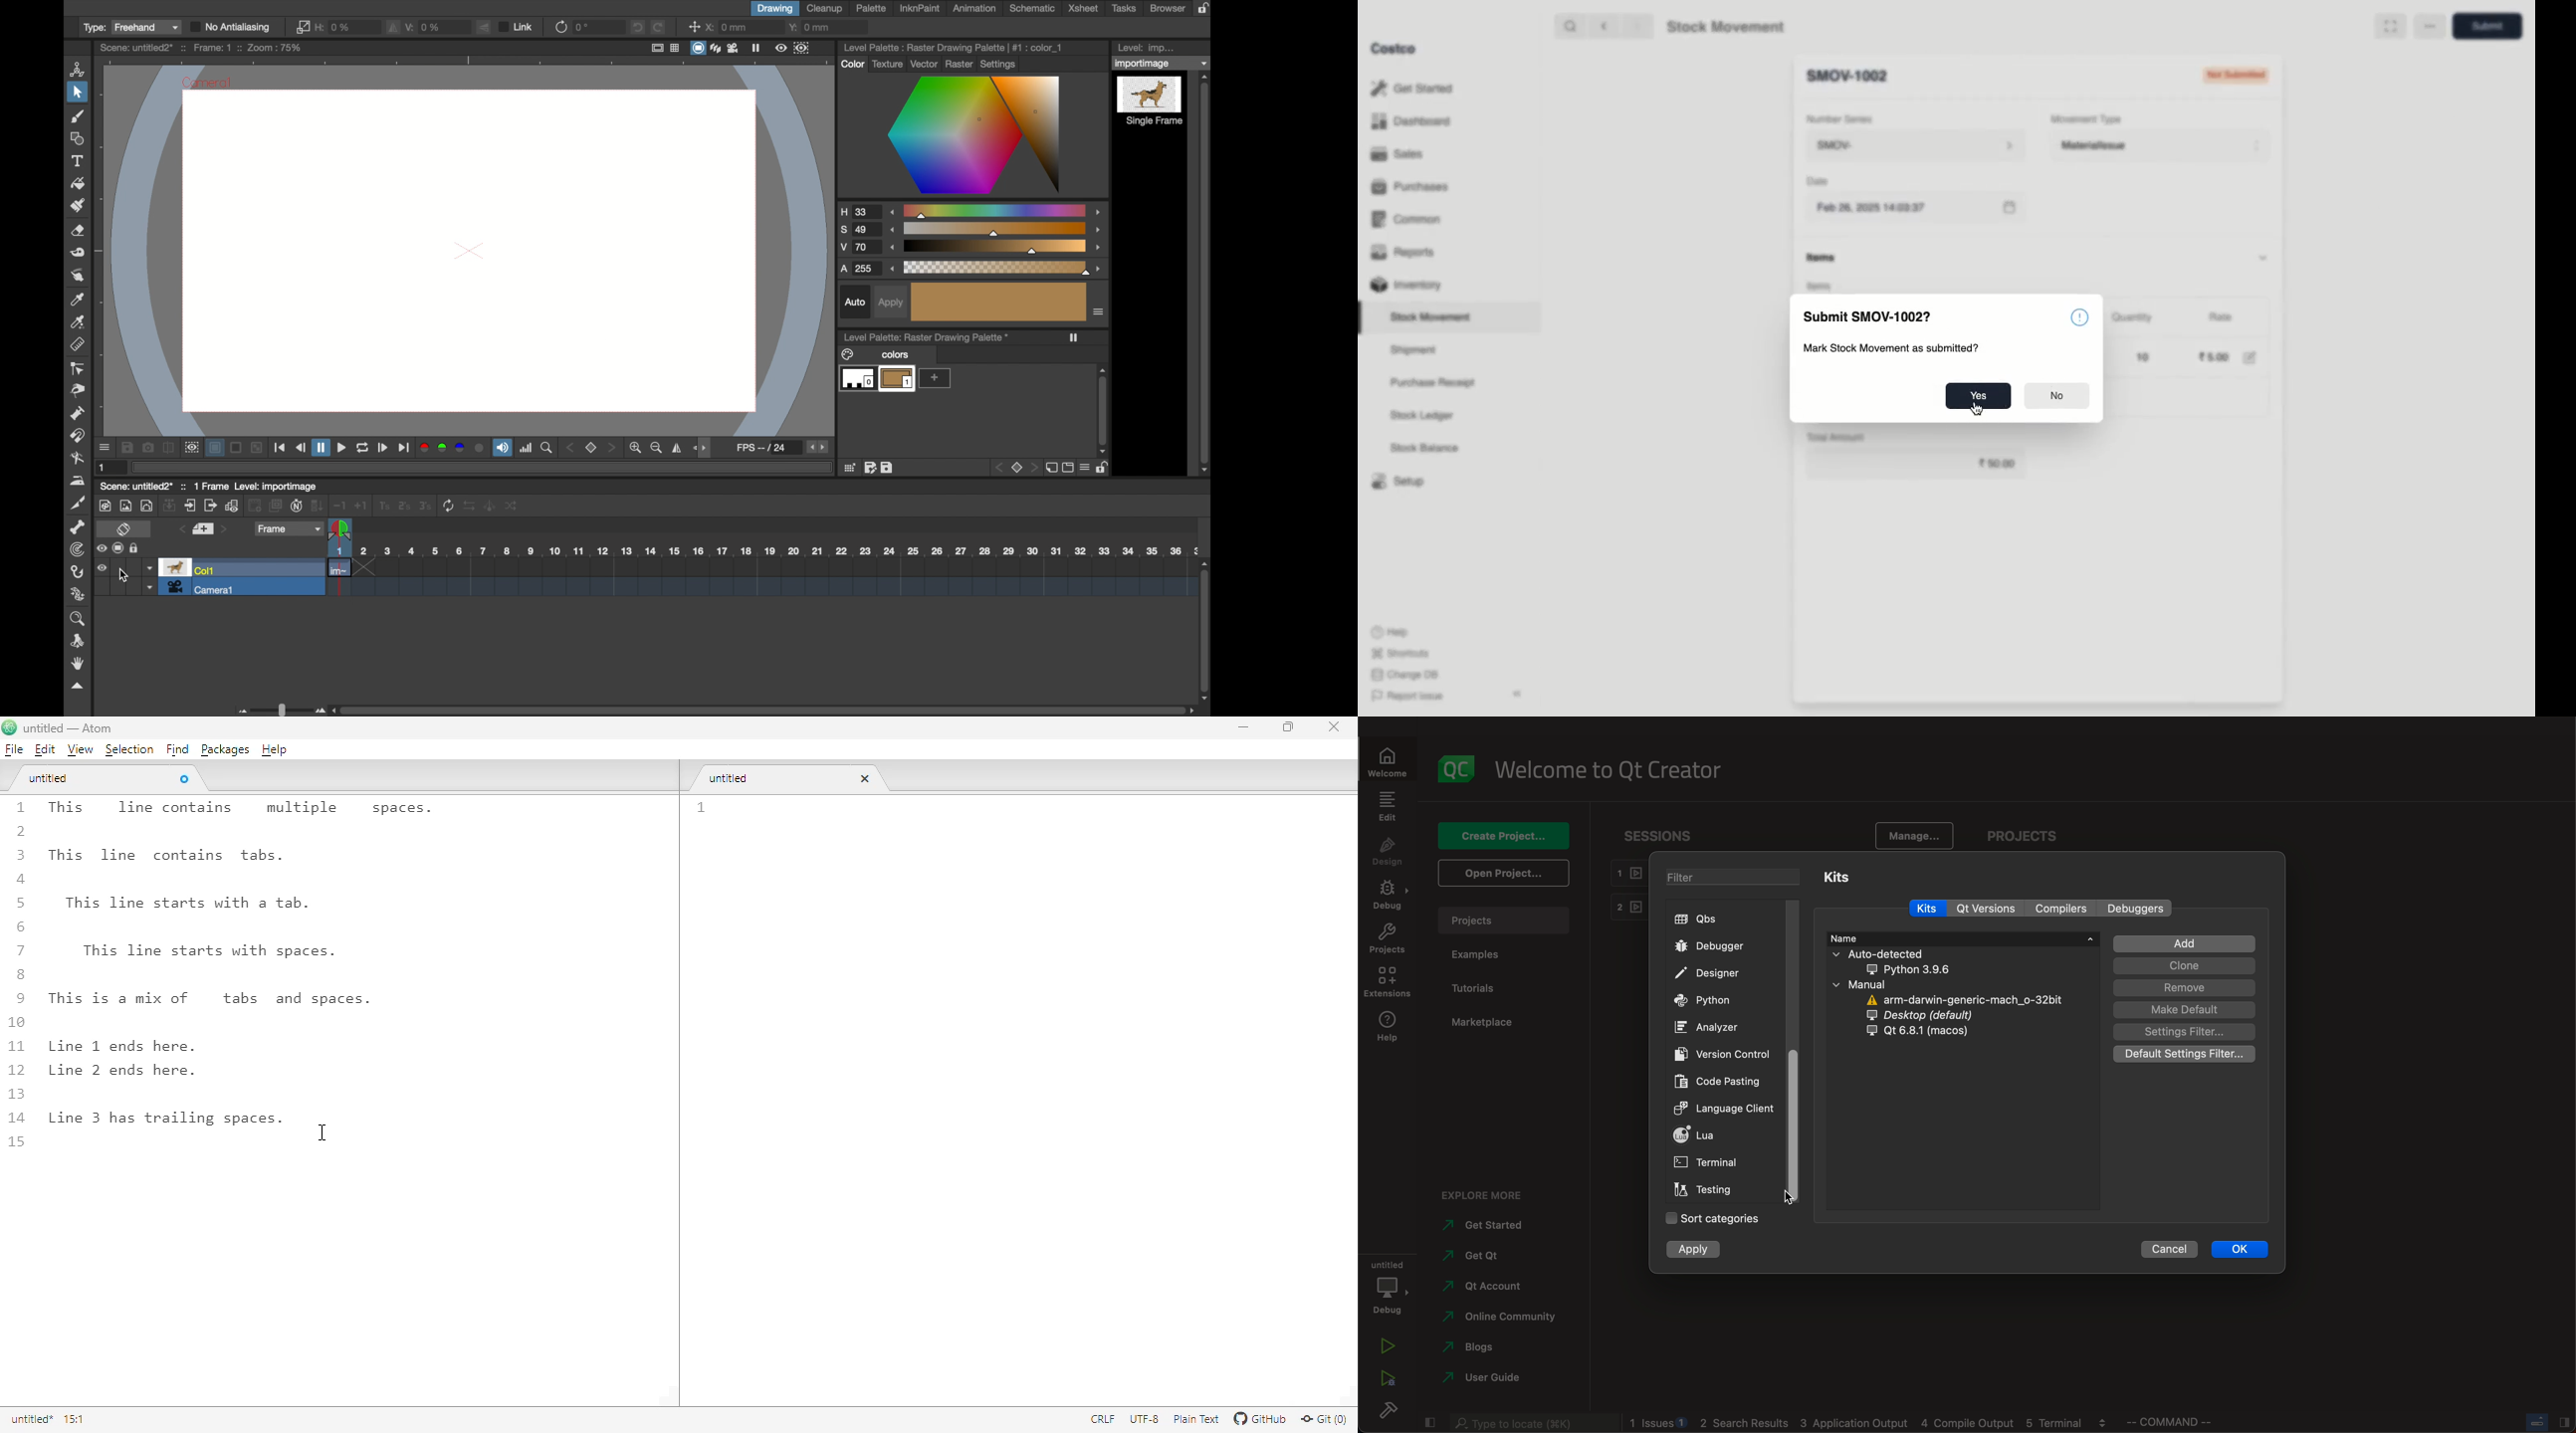 This screenshot has height=1456, width=2576. Describe the element at coordinates (1408, 285) in the screenshot. I see `Inventory` at that location.